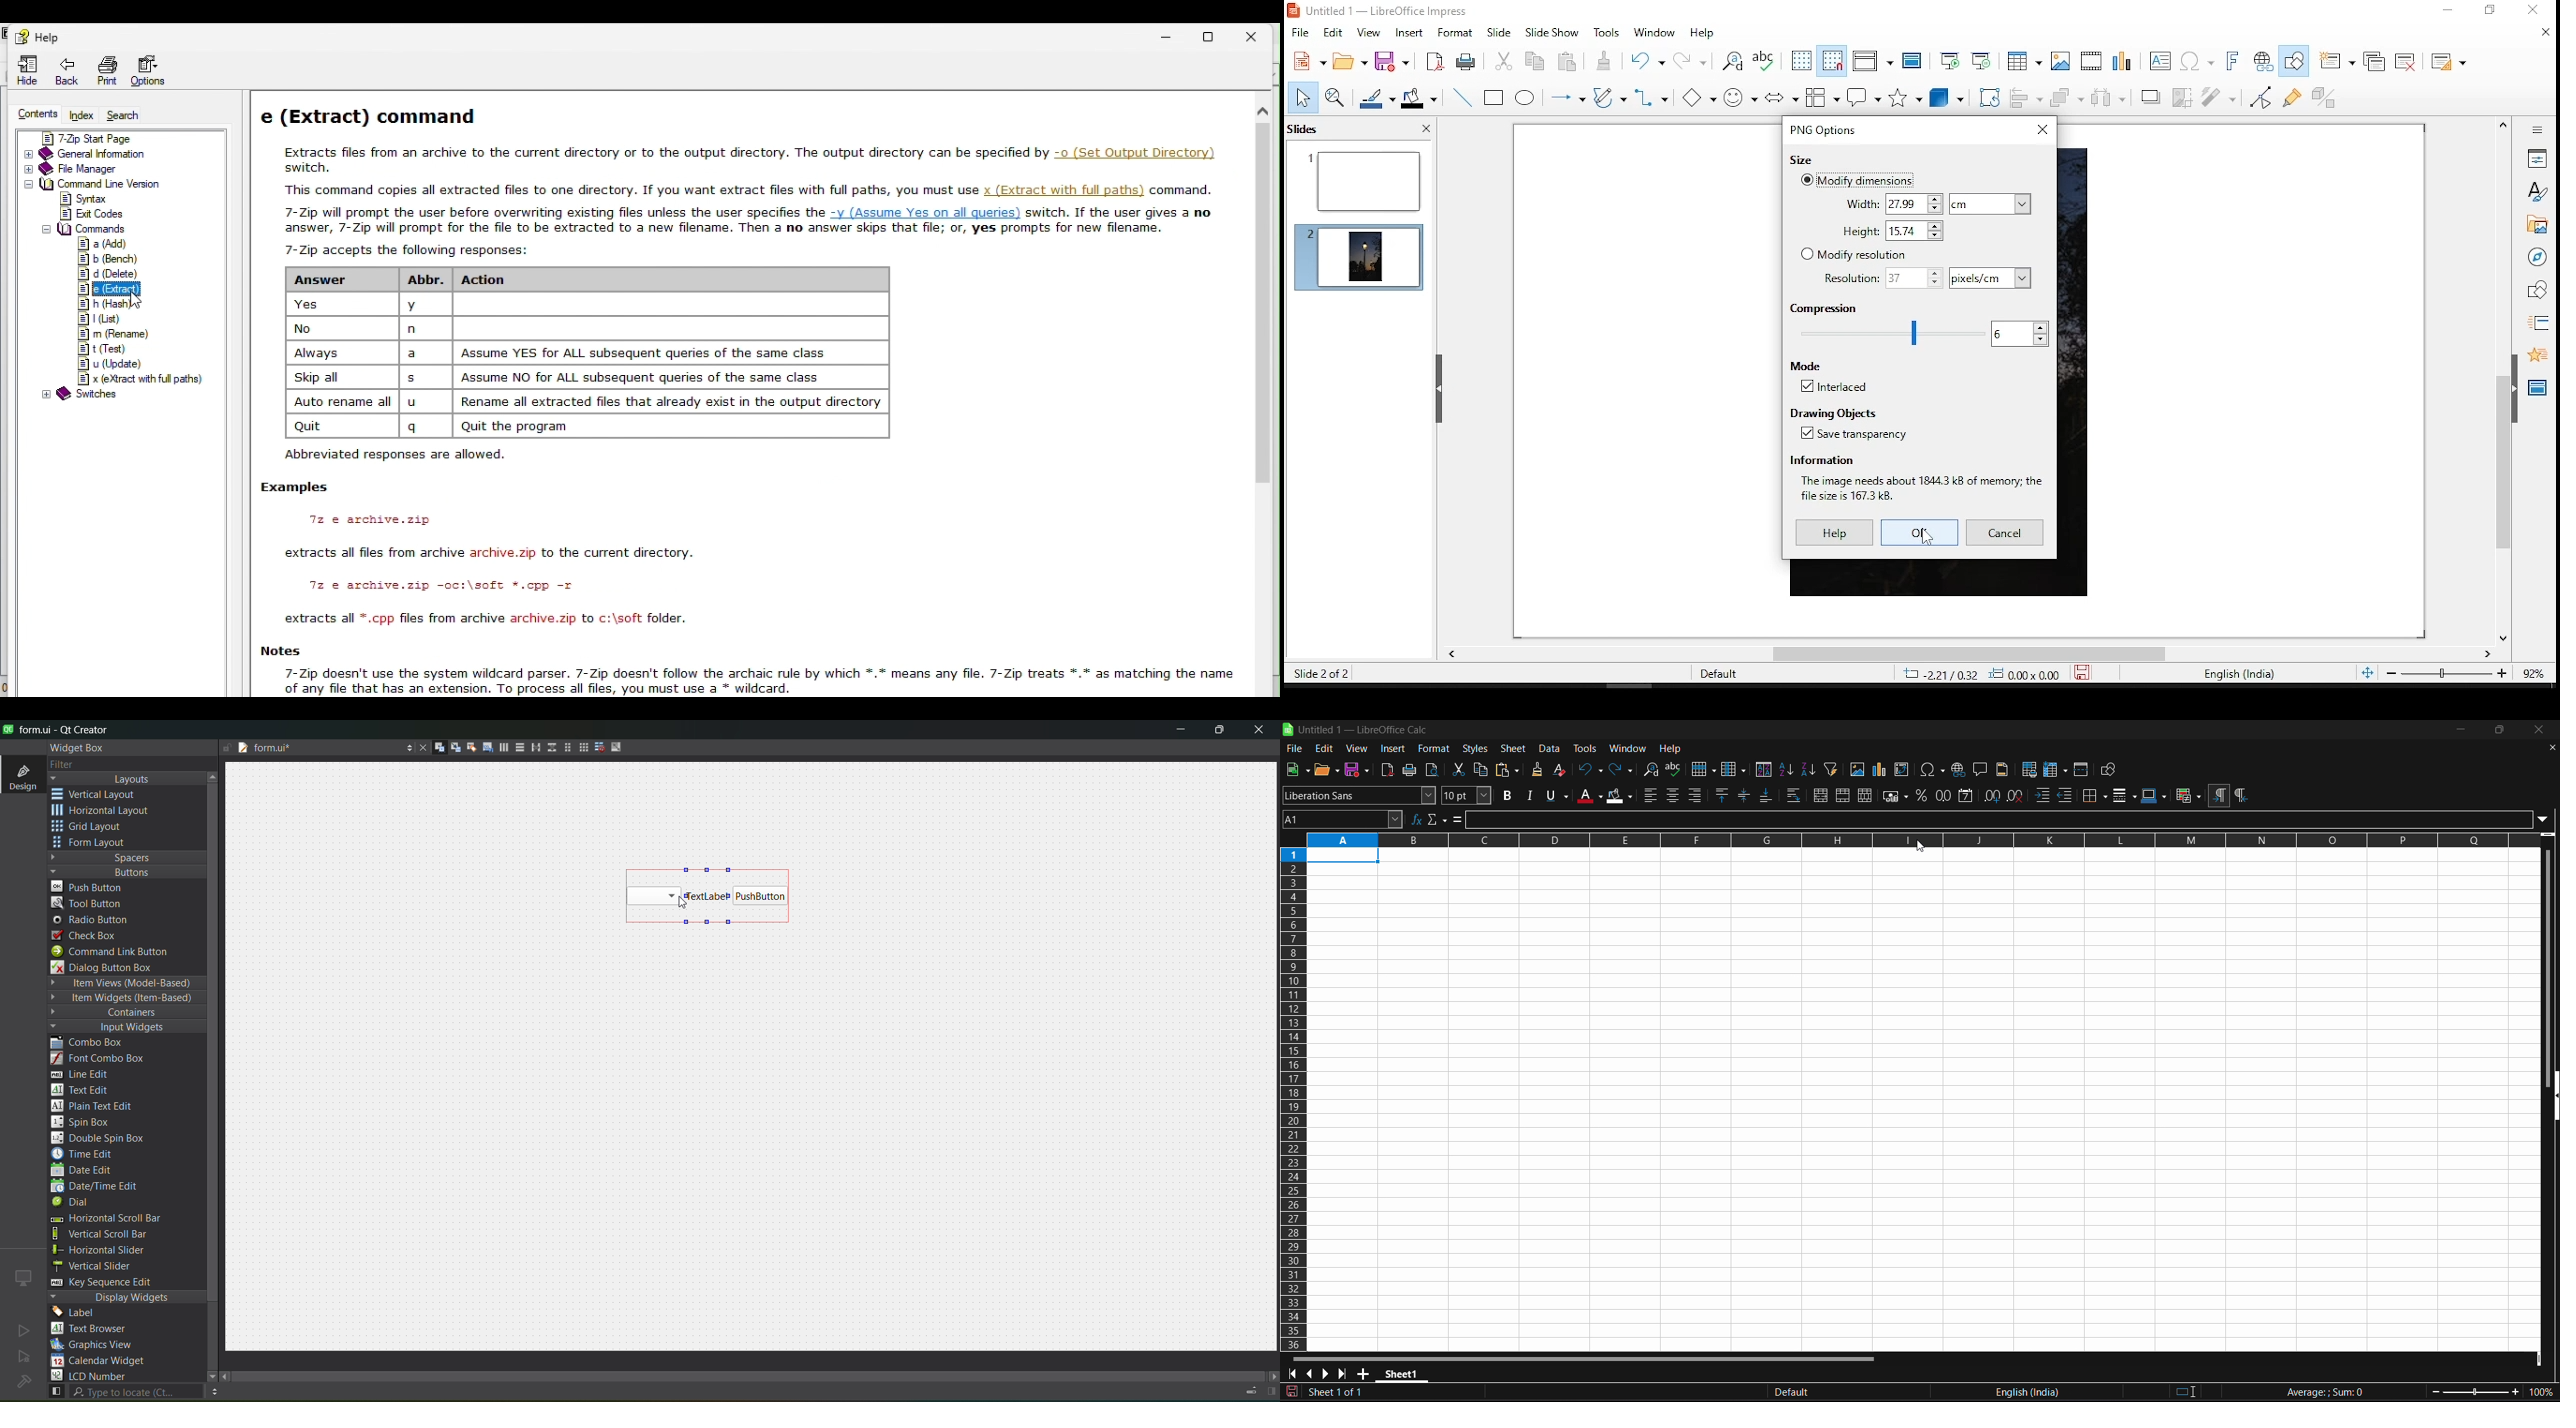 This screenshot has height=1428, width=2576. Describe the element at coordinates (2449, 61) in the screenshot. I see `slide layout` at that location.